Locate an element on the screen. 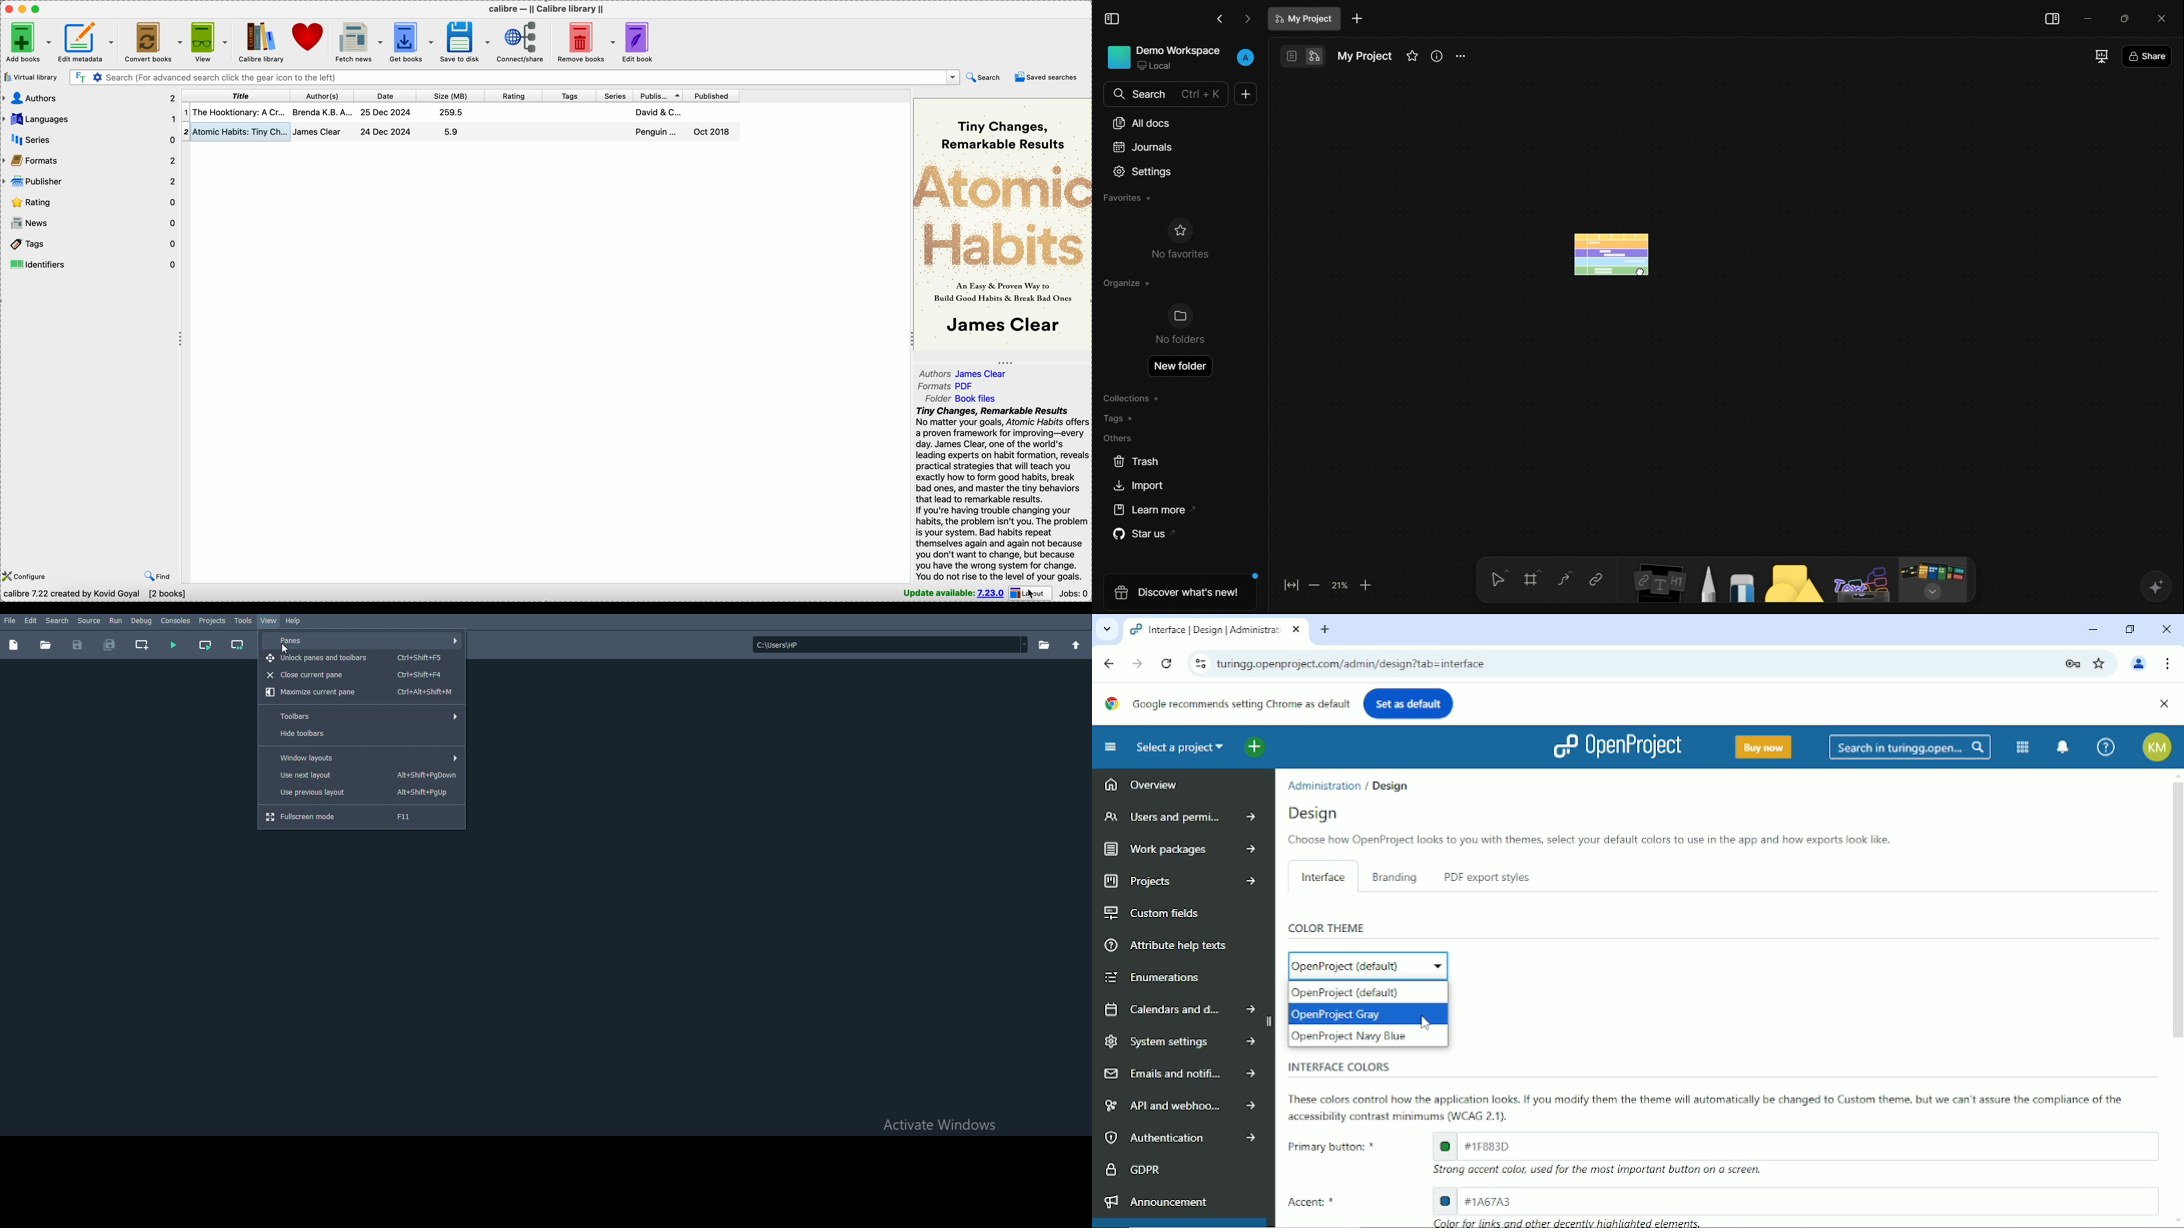 The width and height of the screenshot is (2184, 1232). Open file is located at coordinates (46, 645).